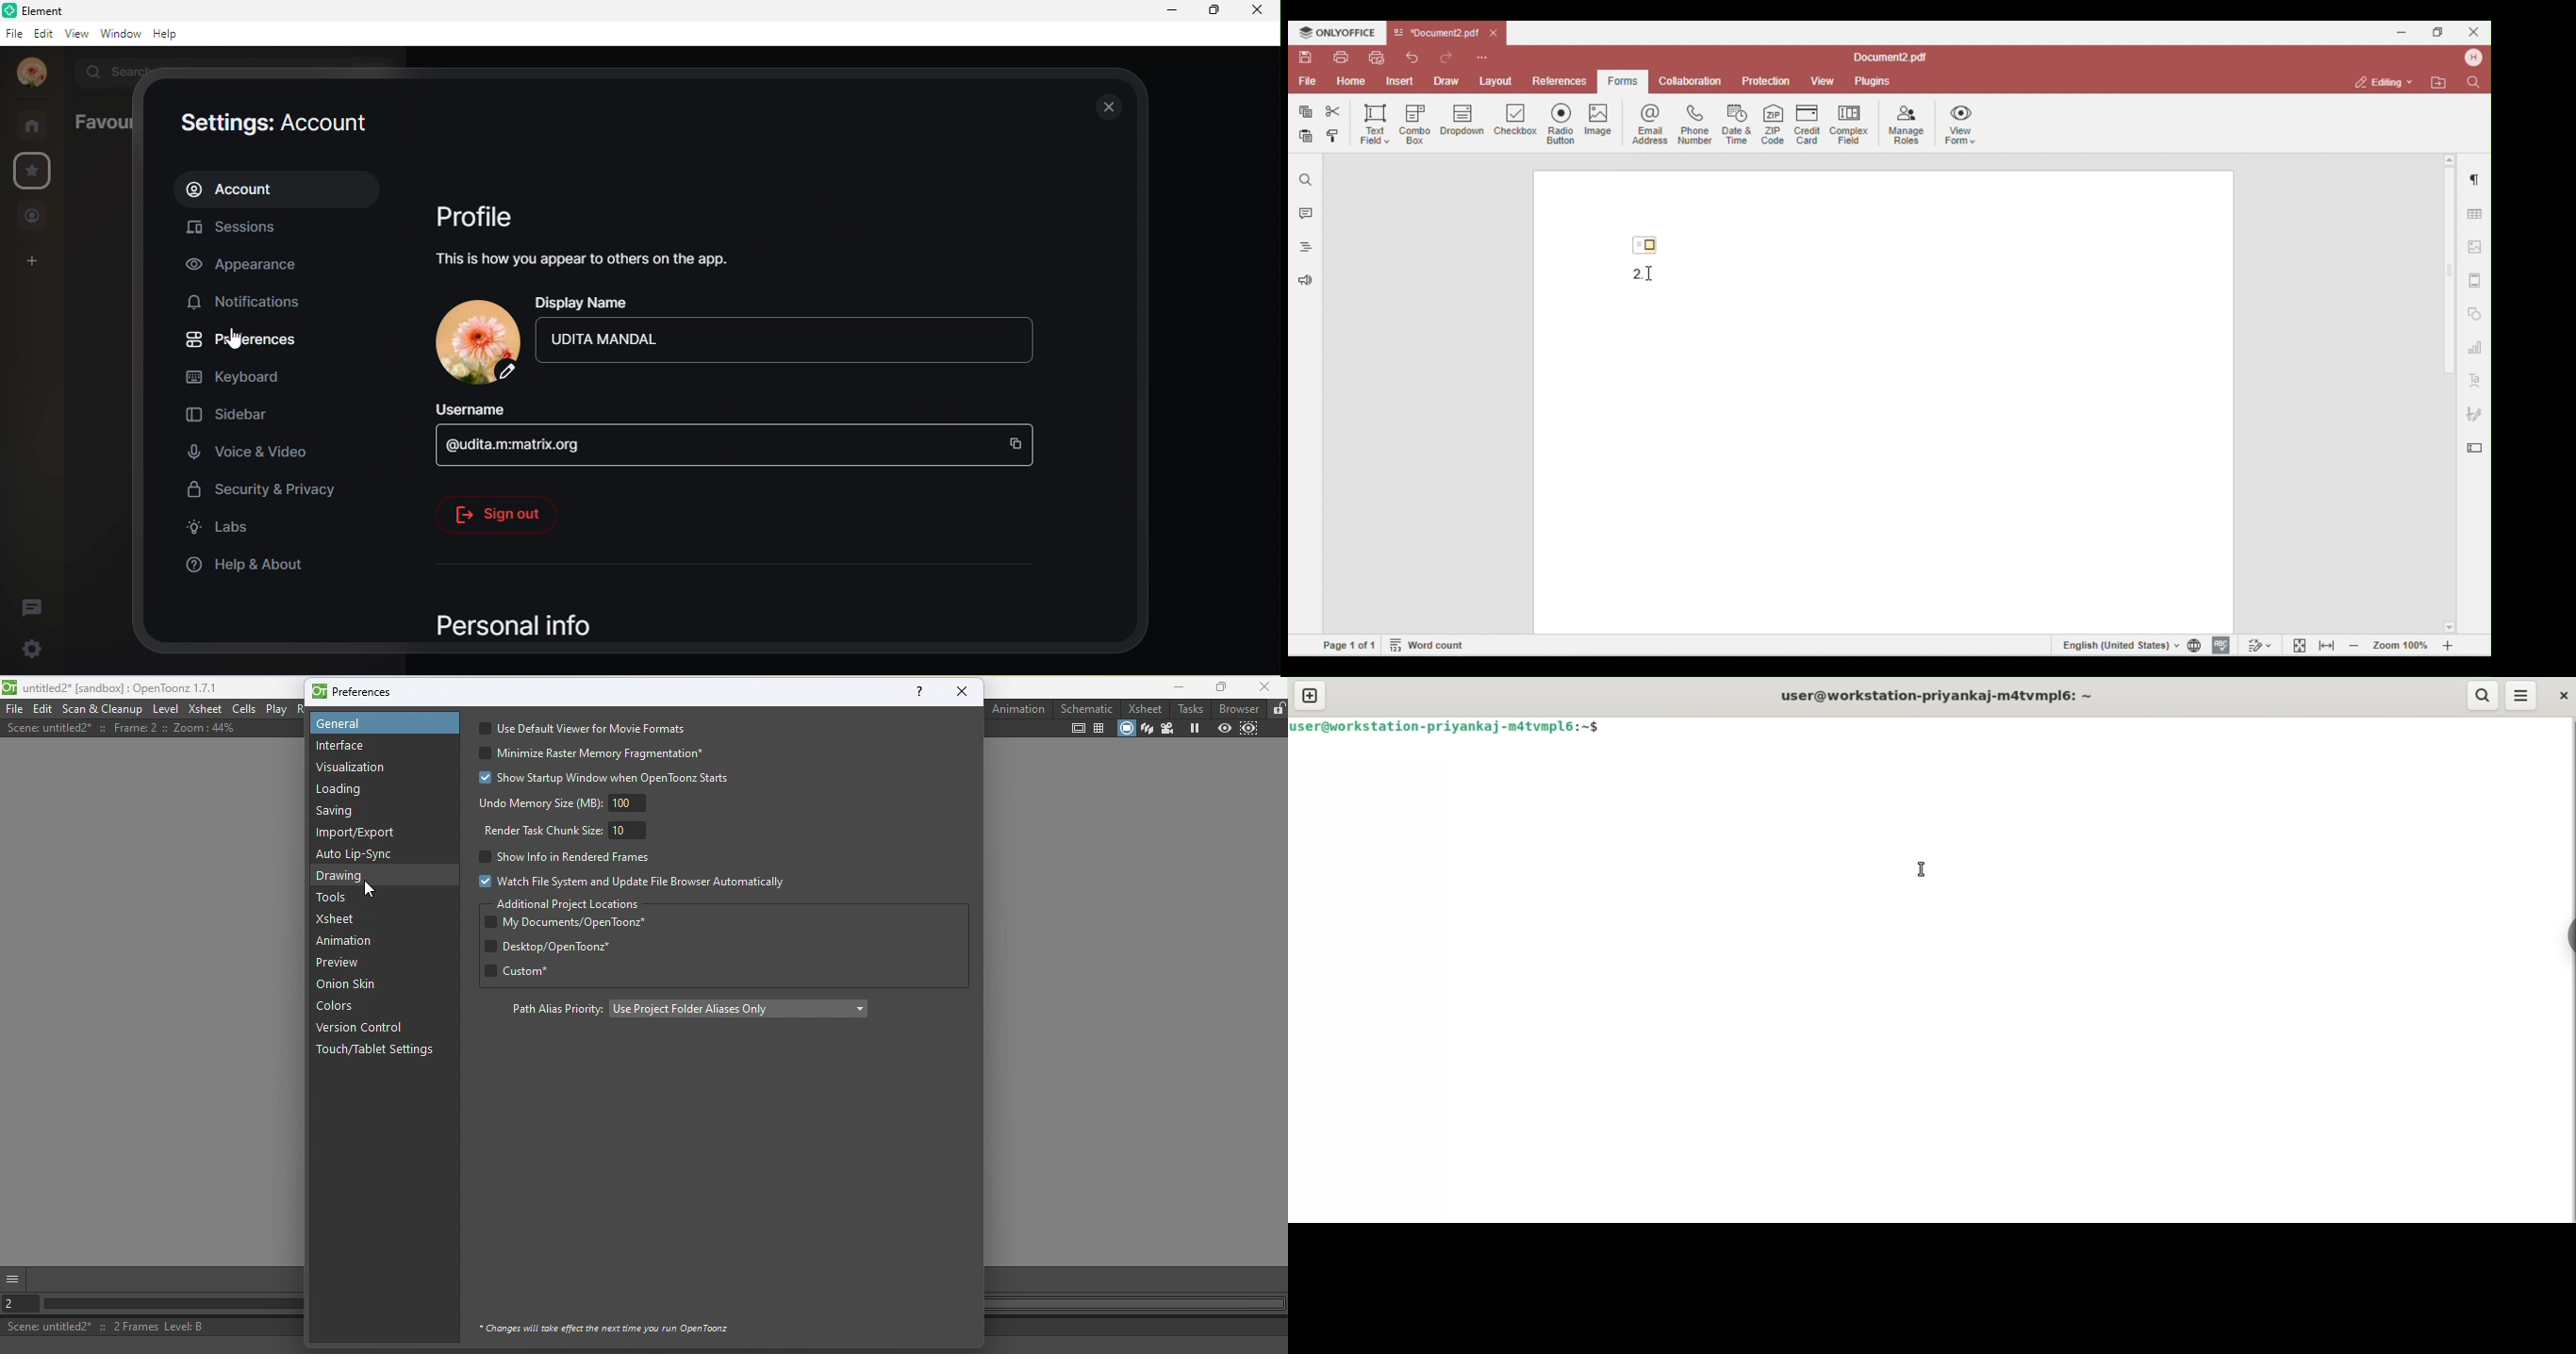 This screenshot has width=2576, height=1372. I want to click on Cells, so click(244, 709).